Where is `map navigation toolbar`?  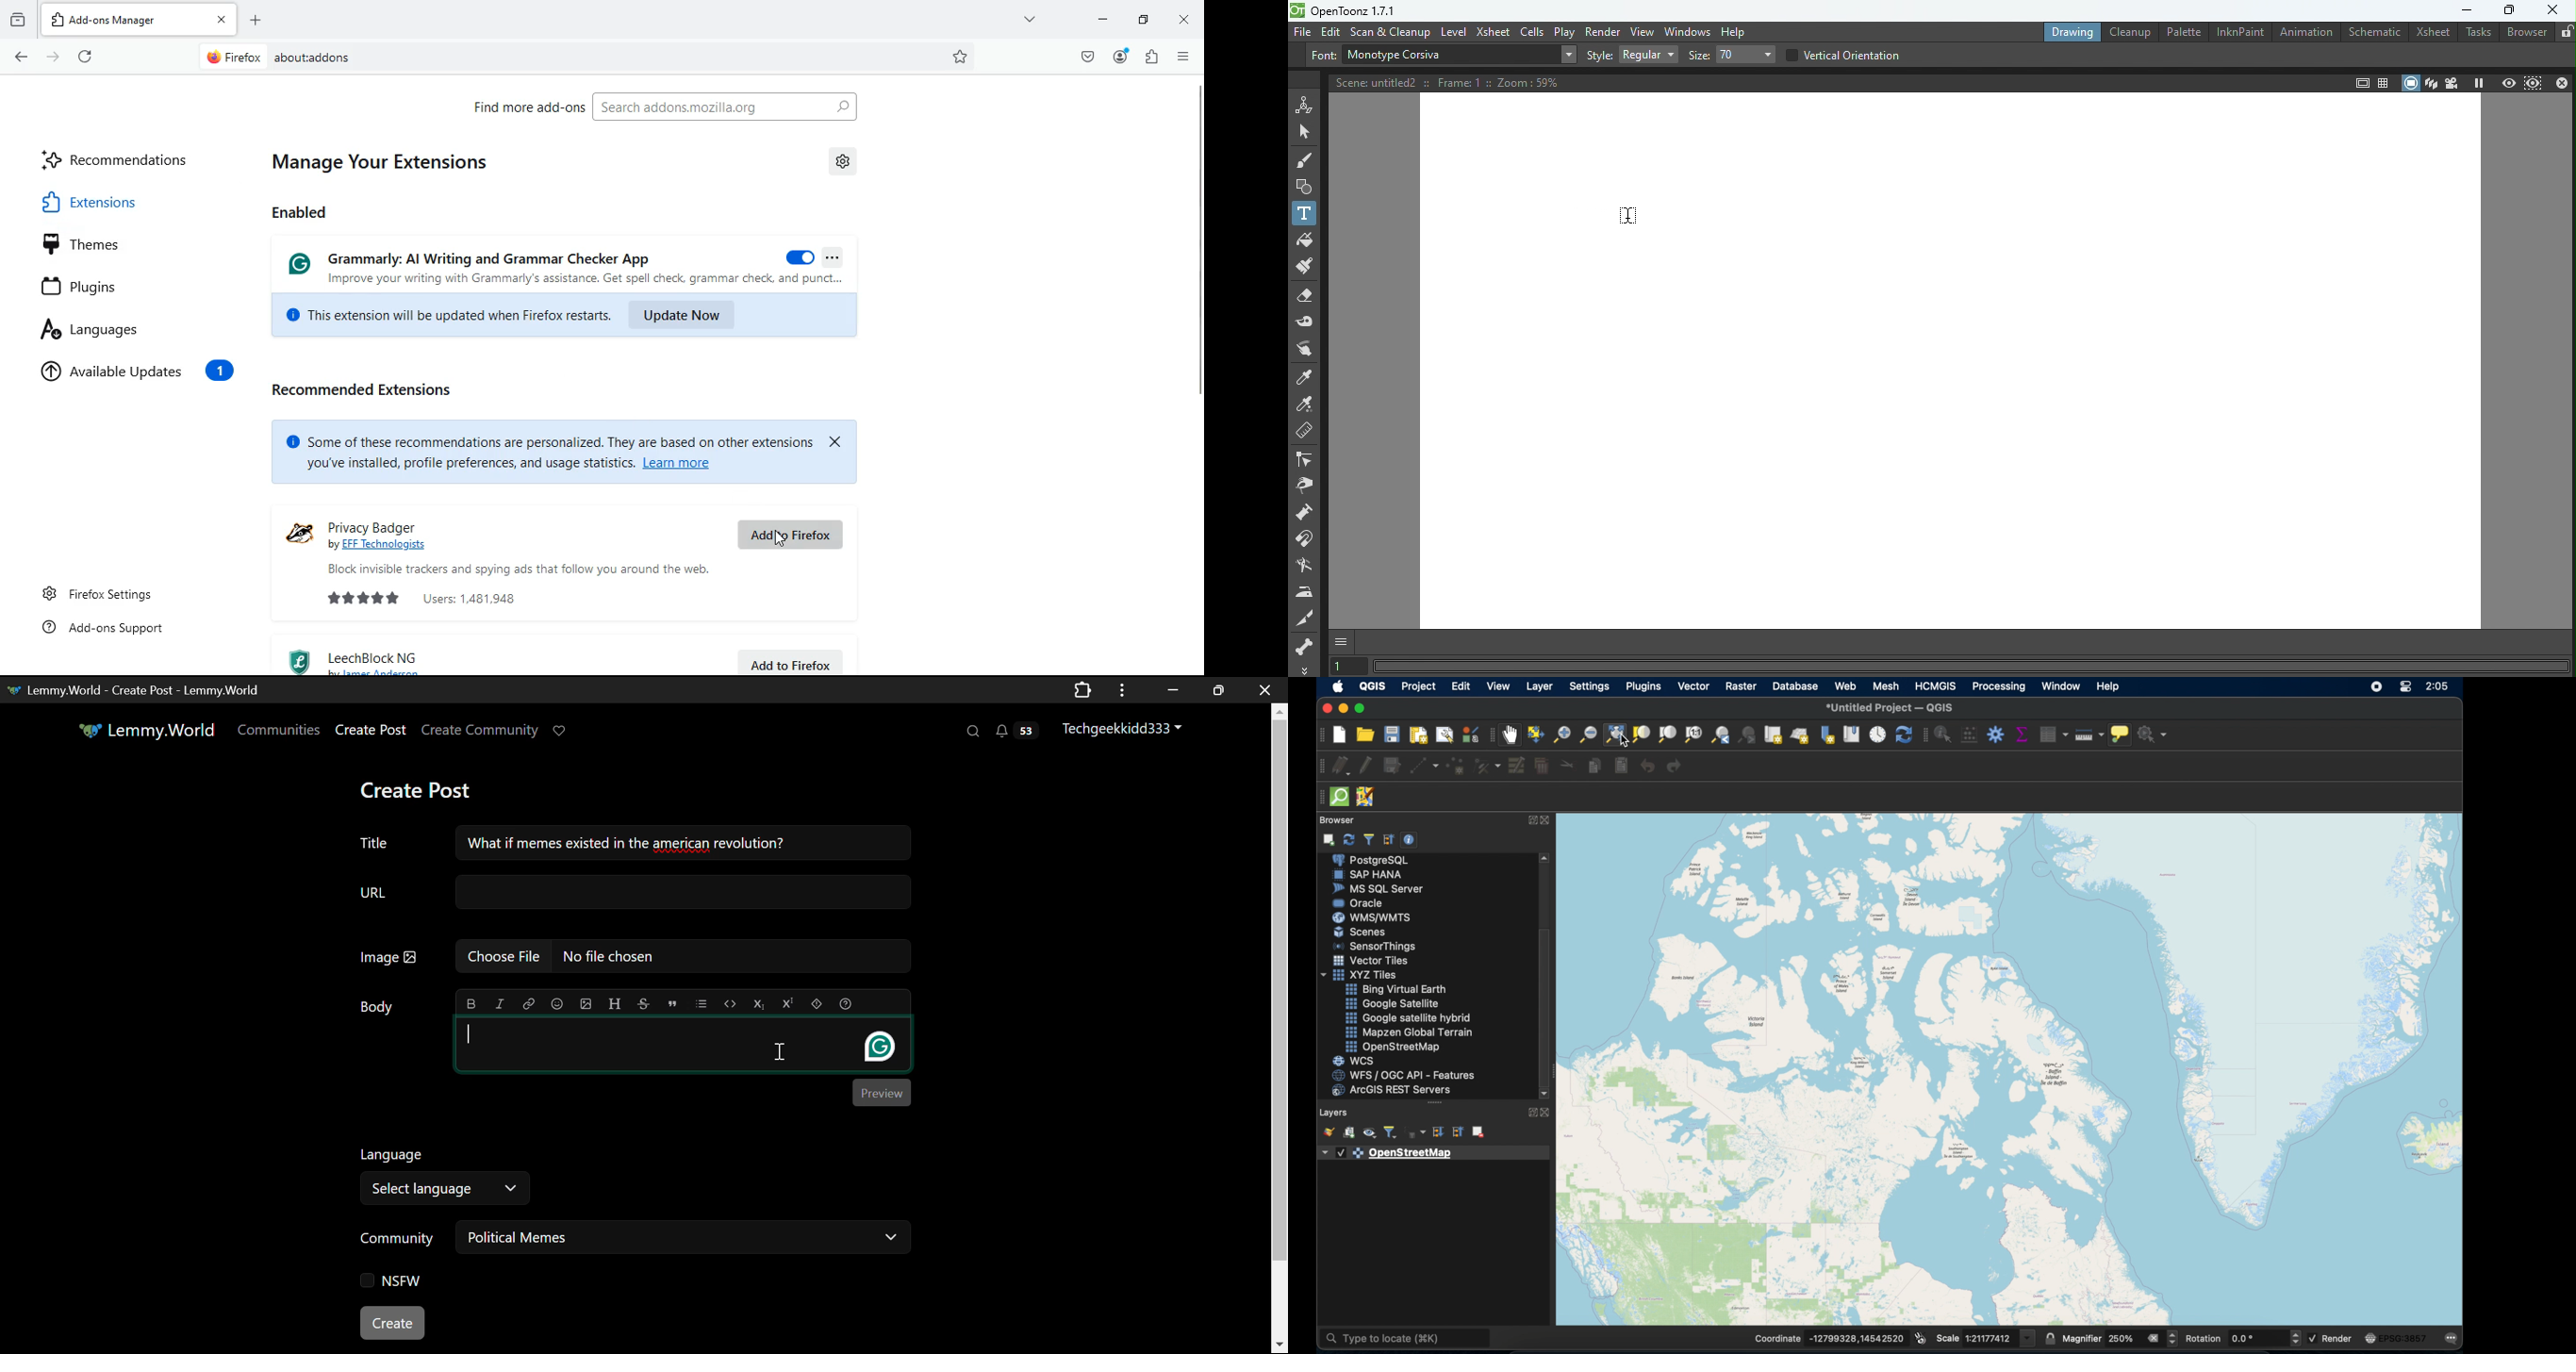
map navigation toolbar is located at coordinates (1489, 735).